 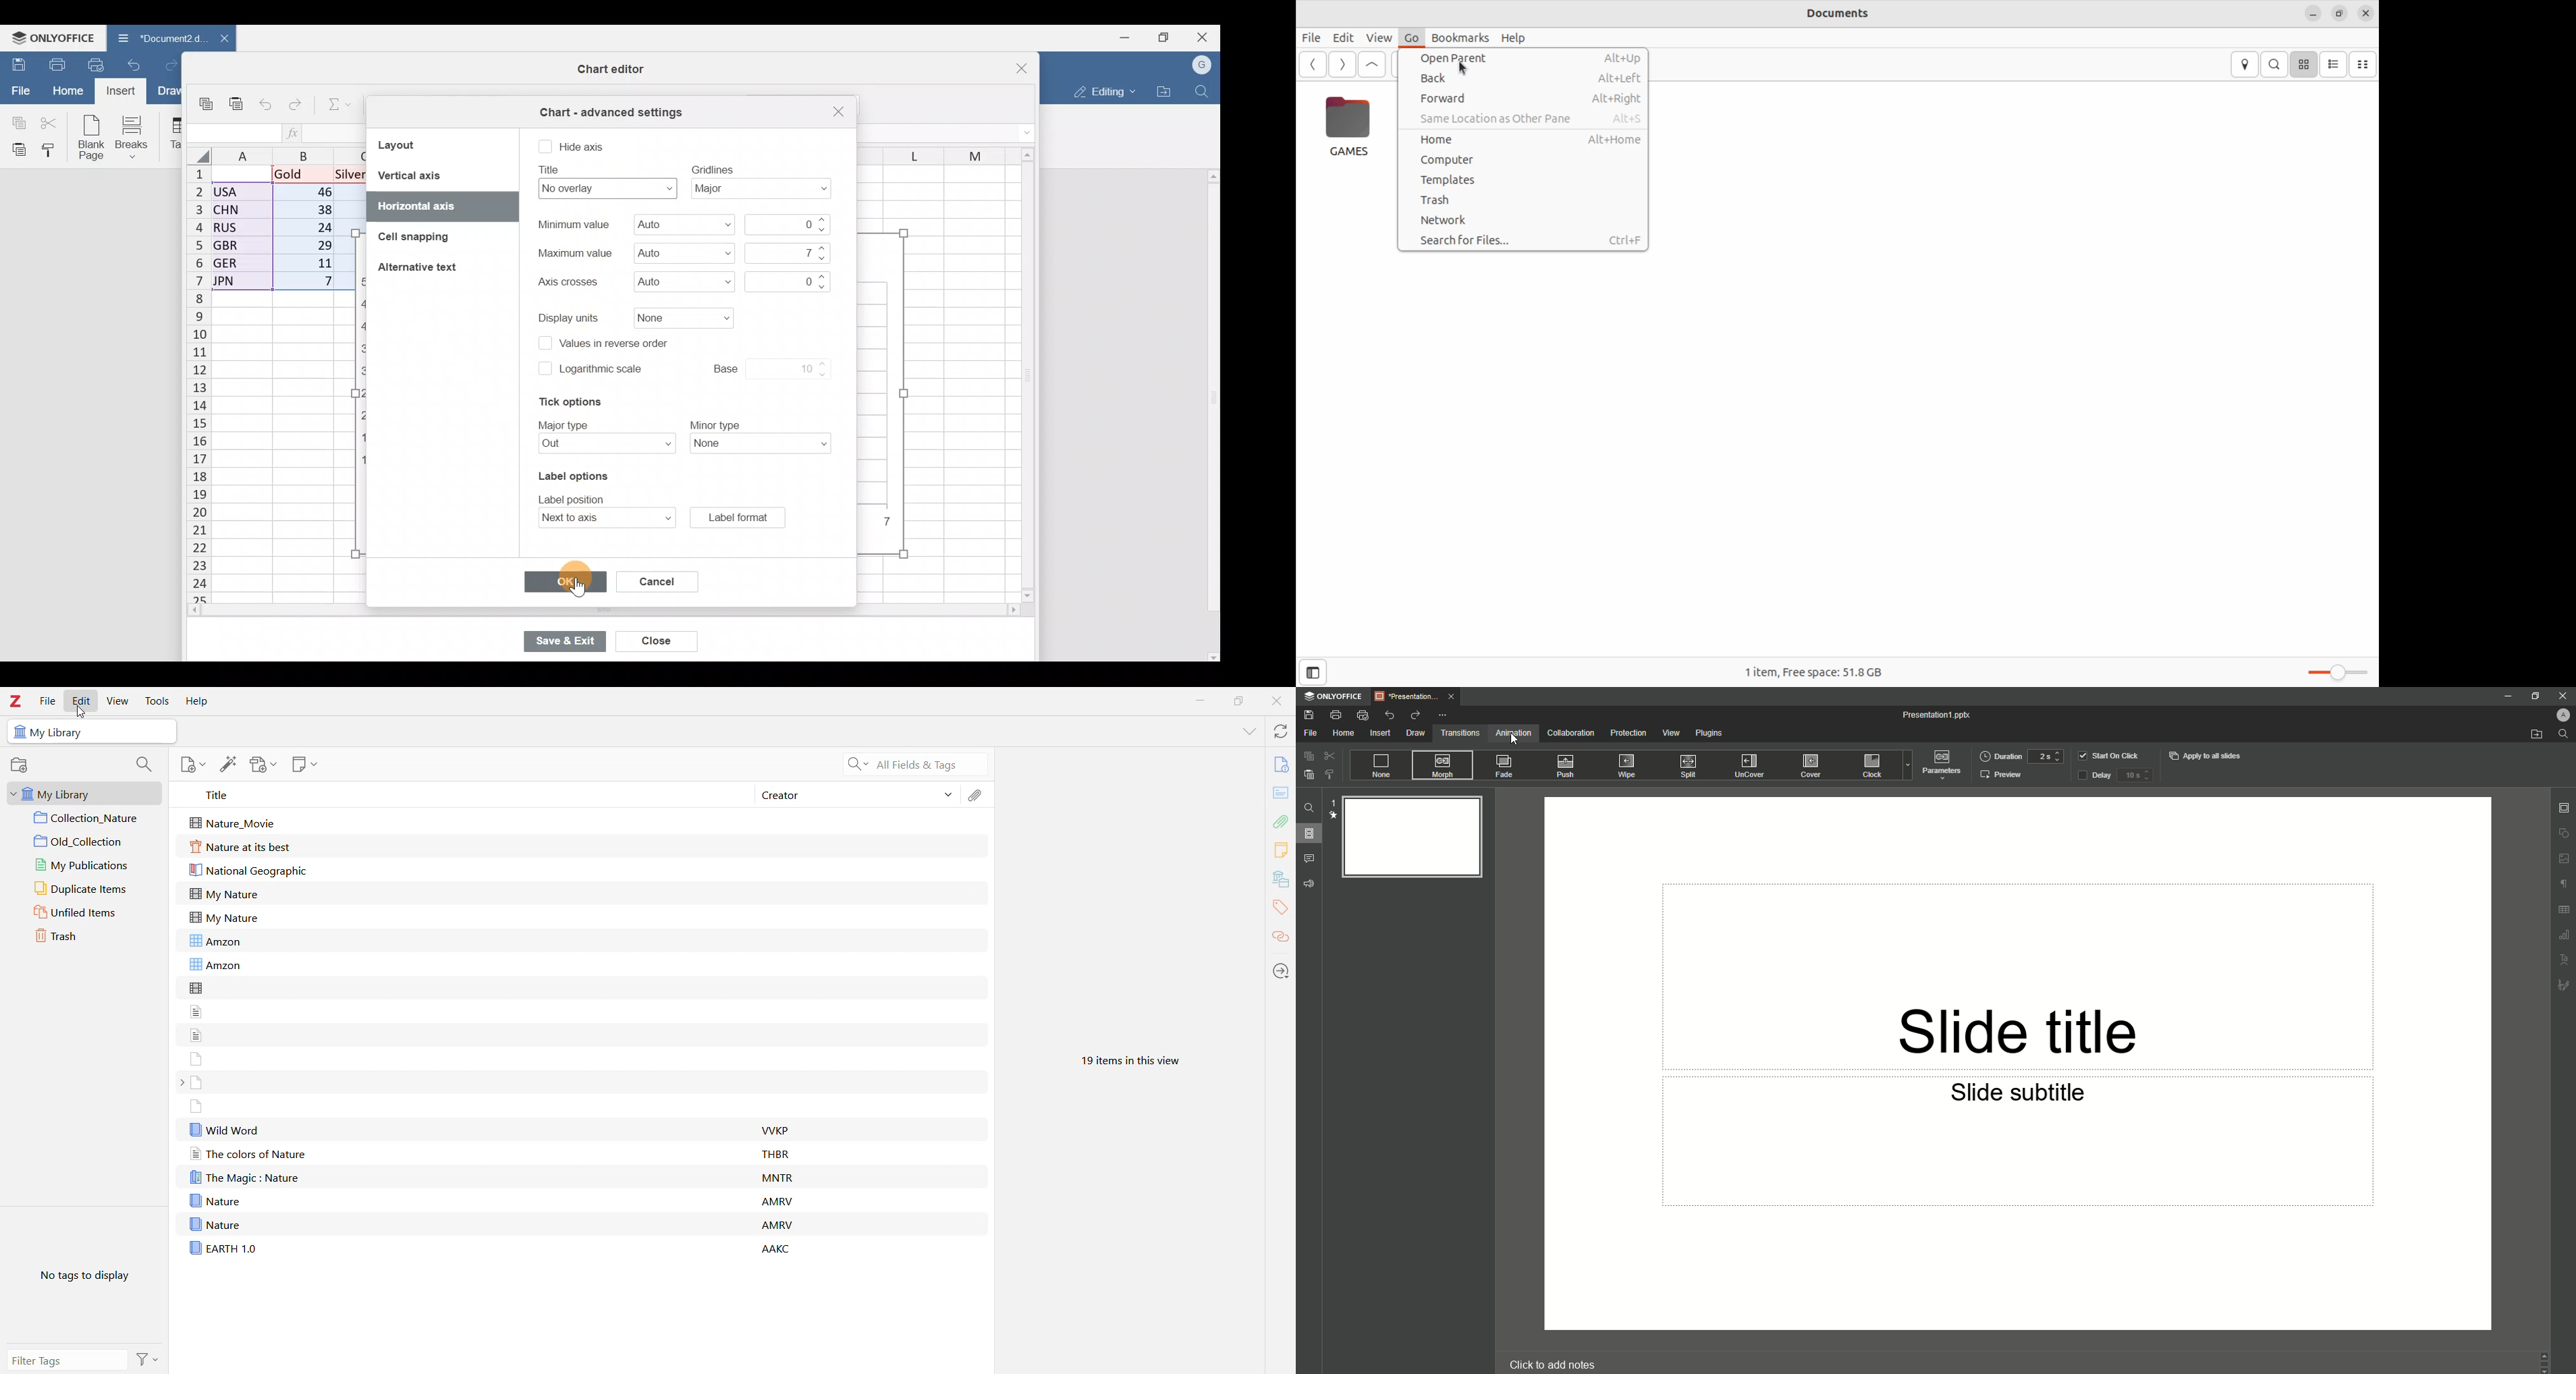 What do you see at coordinates (1311, 810) in the screenshot?
I see `Find` at bounding box center [1311, 810].